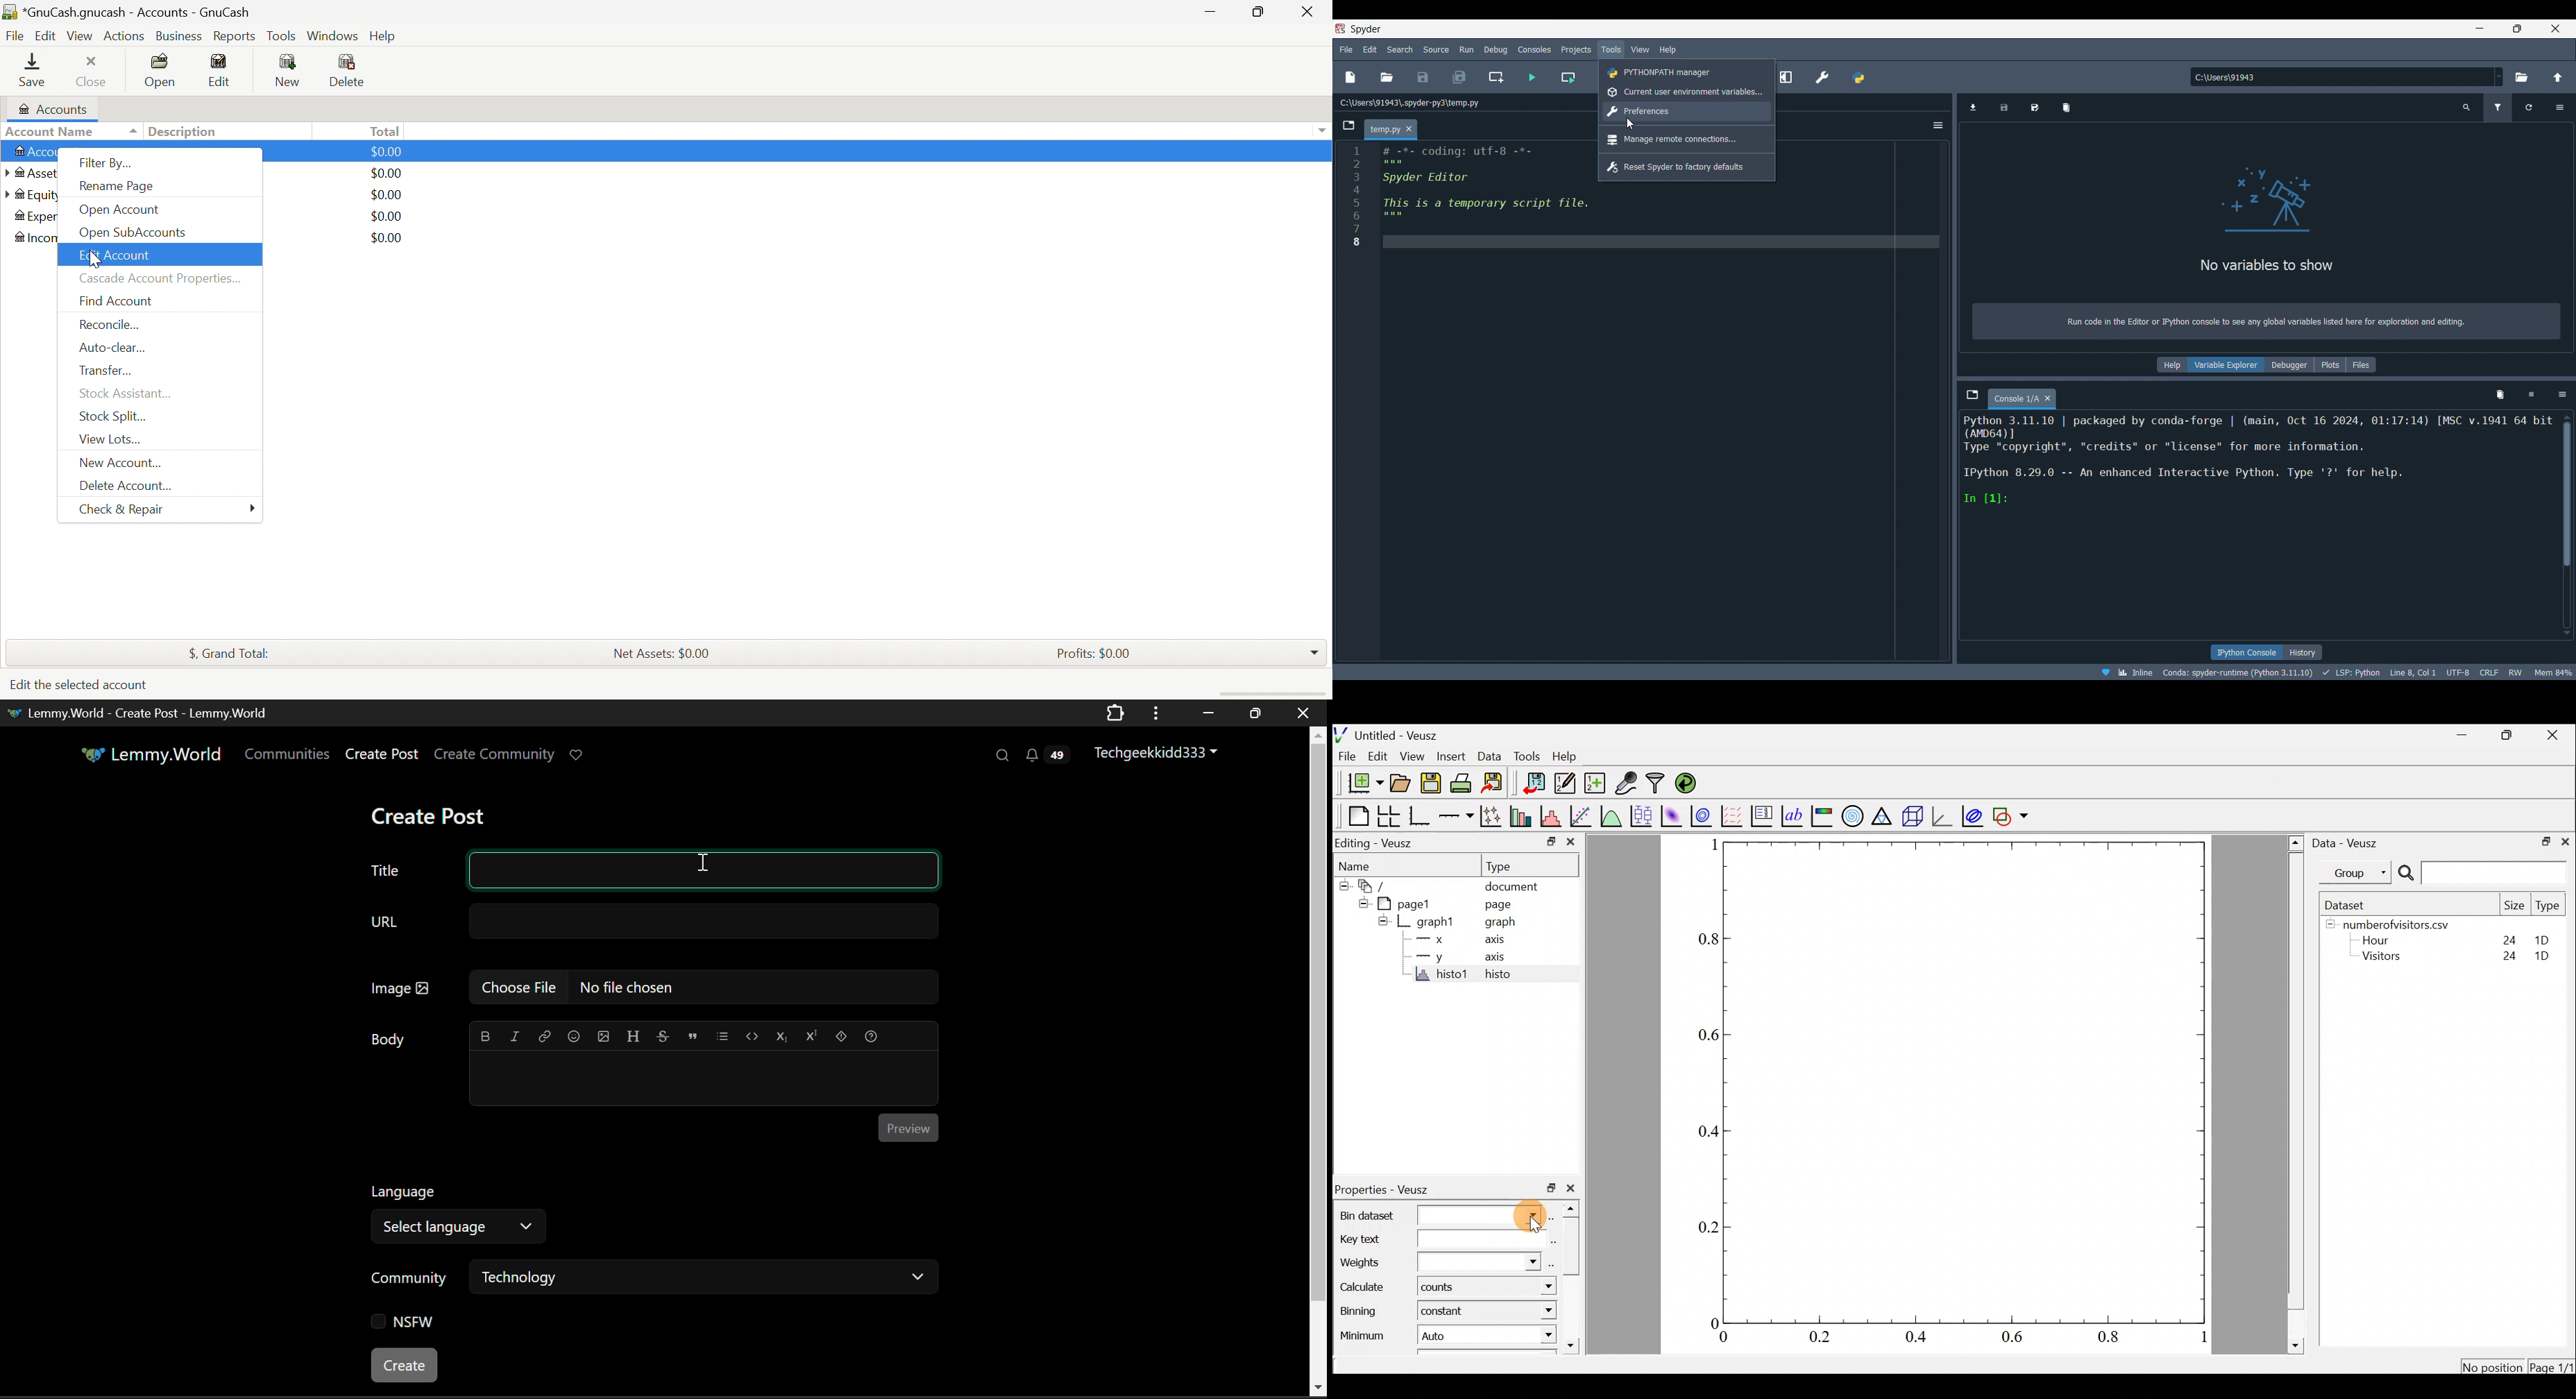 The image size is (2576, 1400). What do you see at coordinates (1686, 111) in the screenshot?
I see `Preferences, highlighted by cursor` at bounding box center [1686, 111].